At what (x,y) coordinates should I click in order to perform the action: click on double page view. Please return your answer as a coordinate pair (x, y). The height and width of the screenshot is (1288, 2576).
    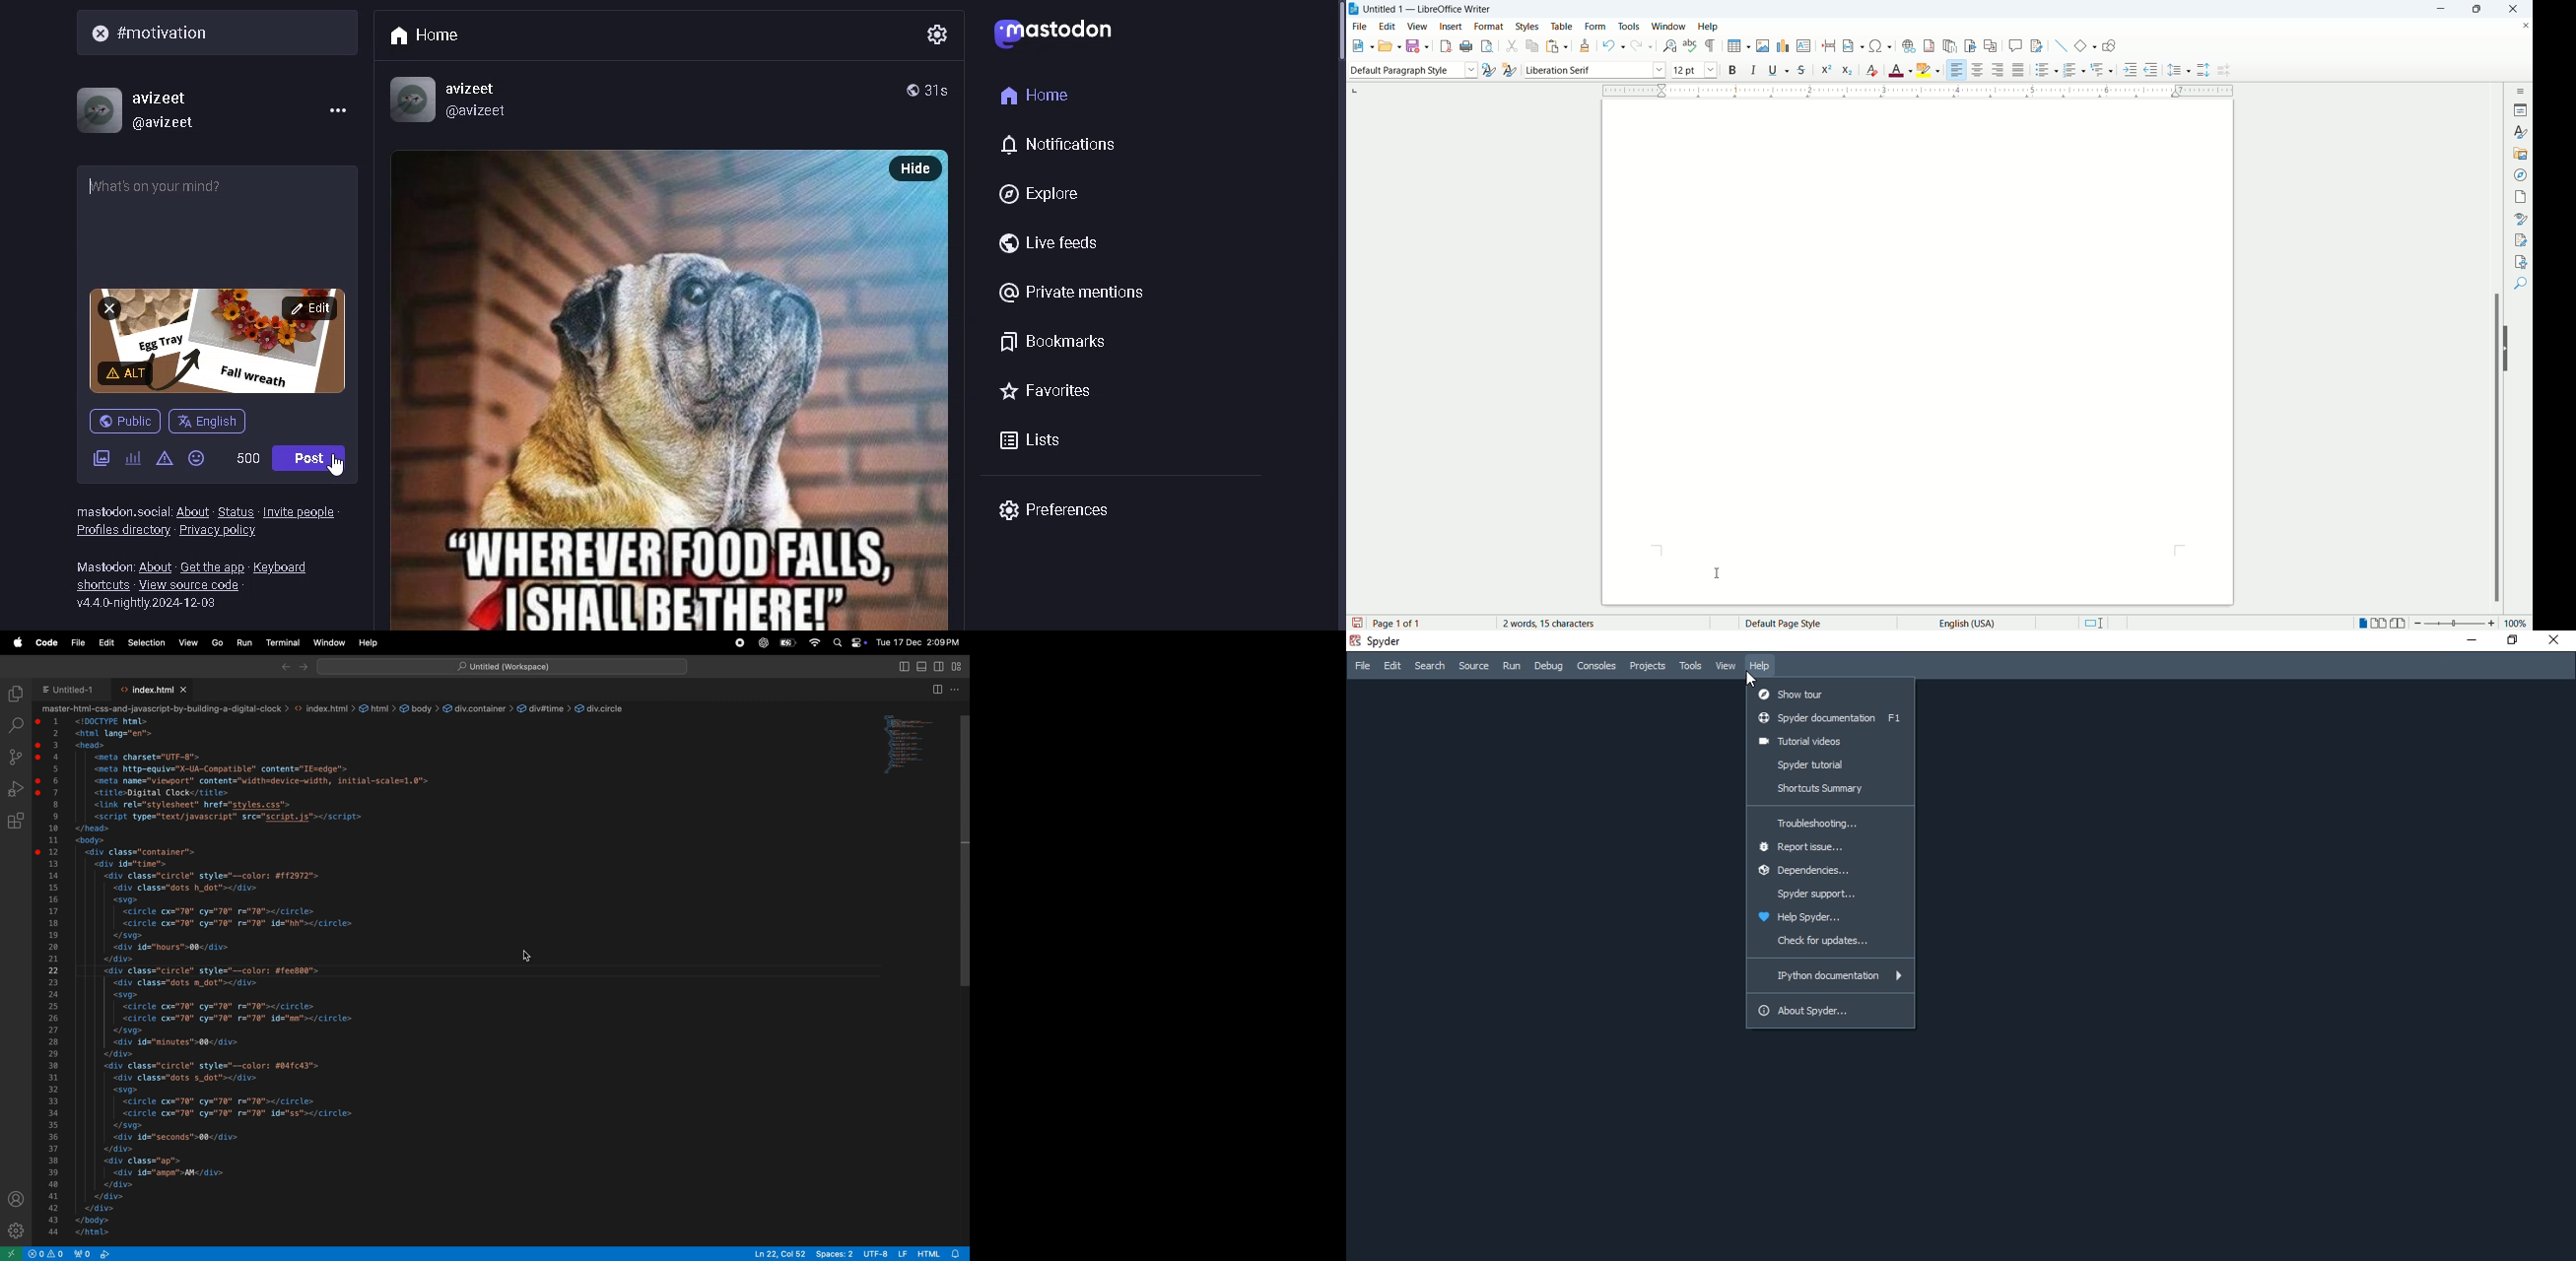
    Looking at the image, I should click on (2382, 624).